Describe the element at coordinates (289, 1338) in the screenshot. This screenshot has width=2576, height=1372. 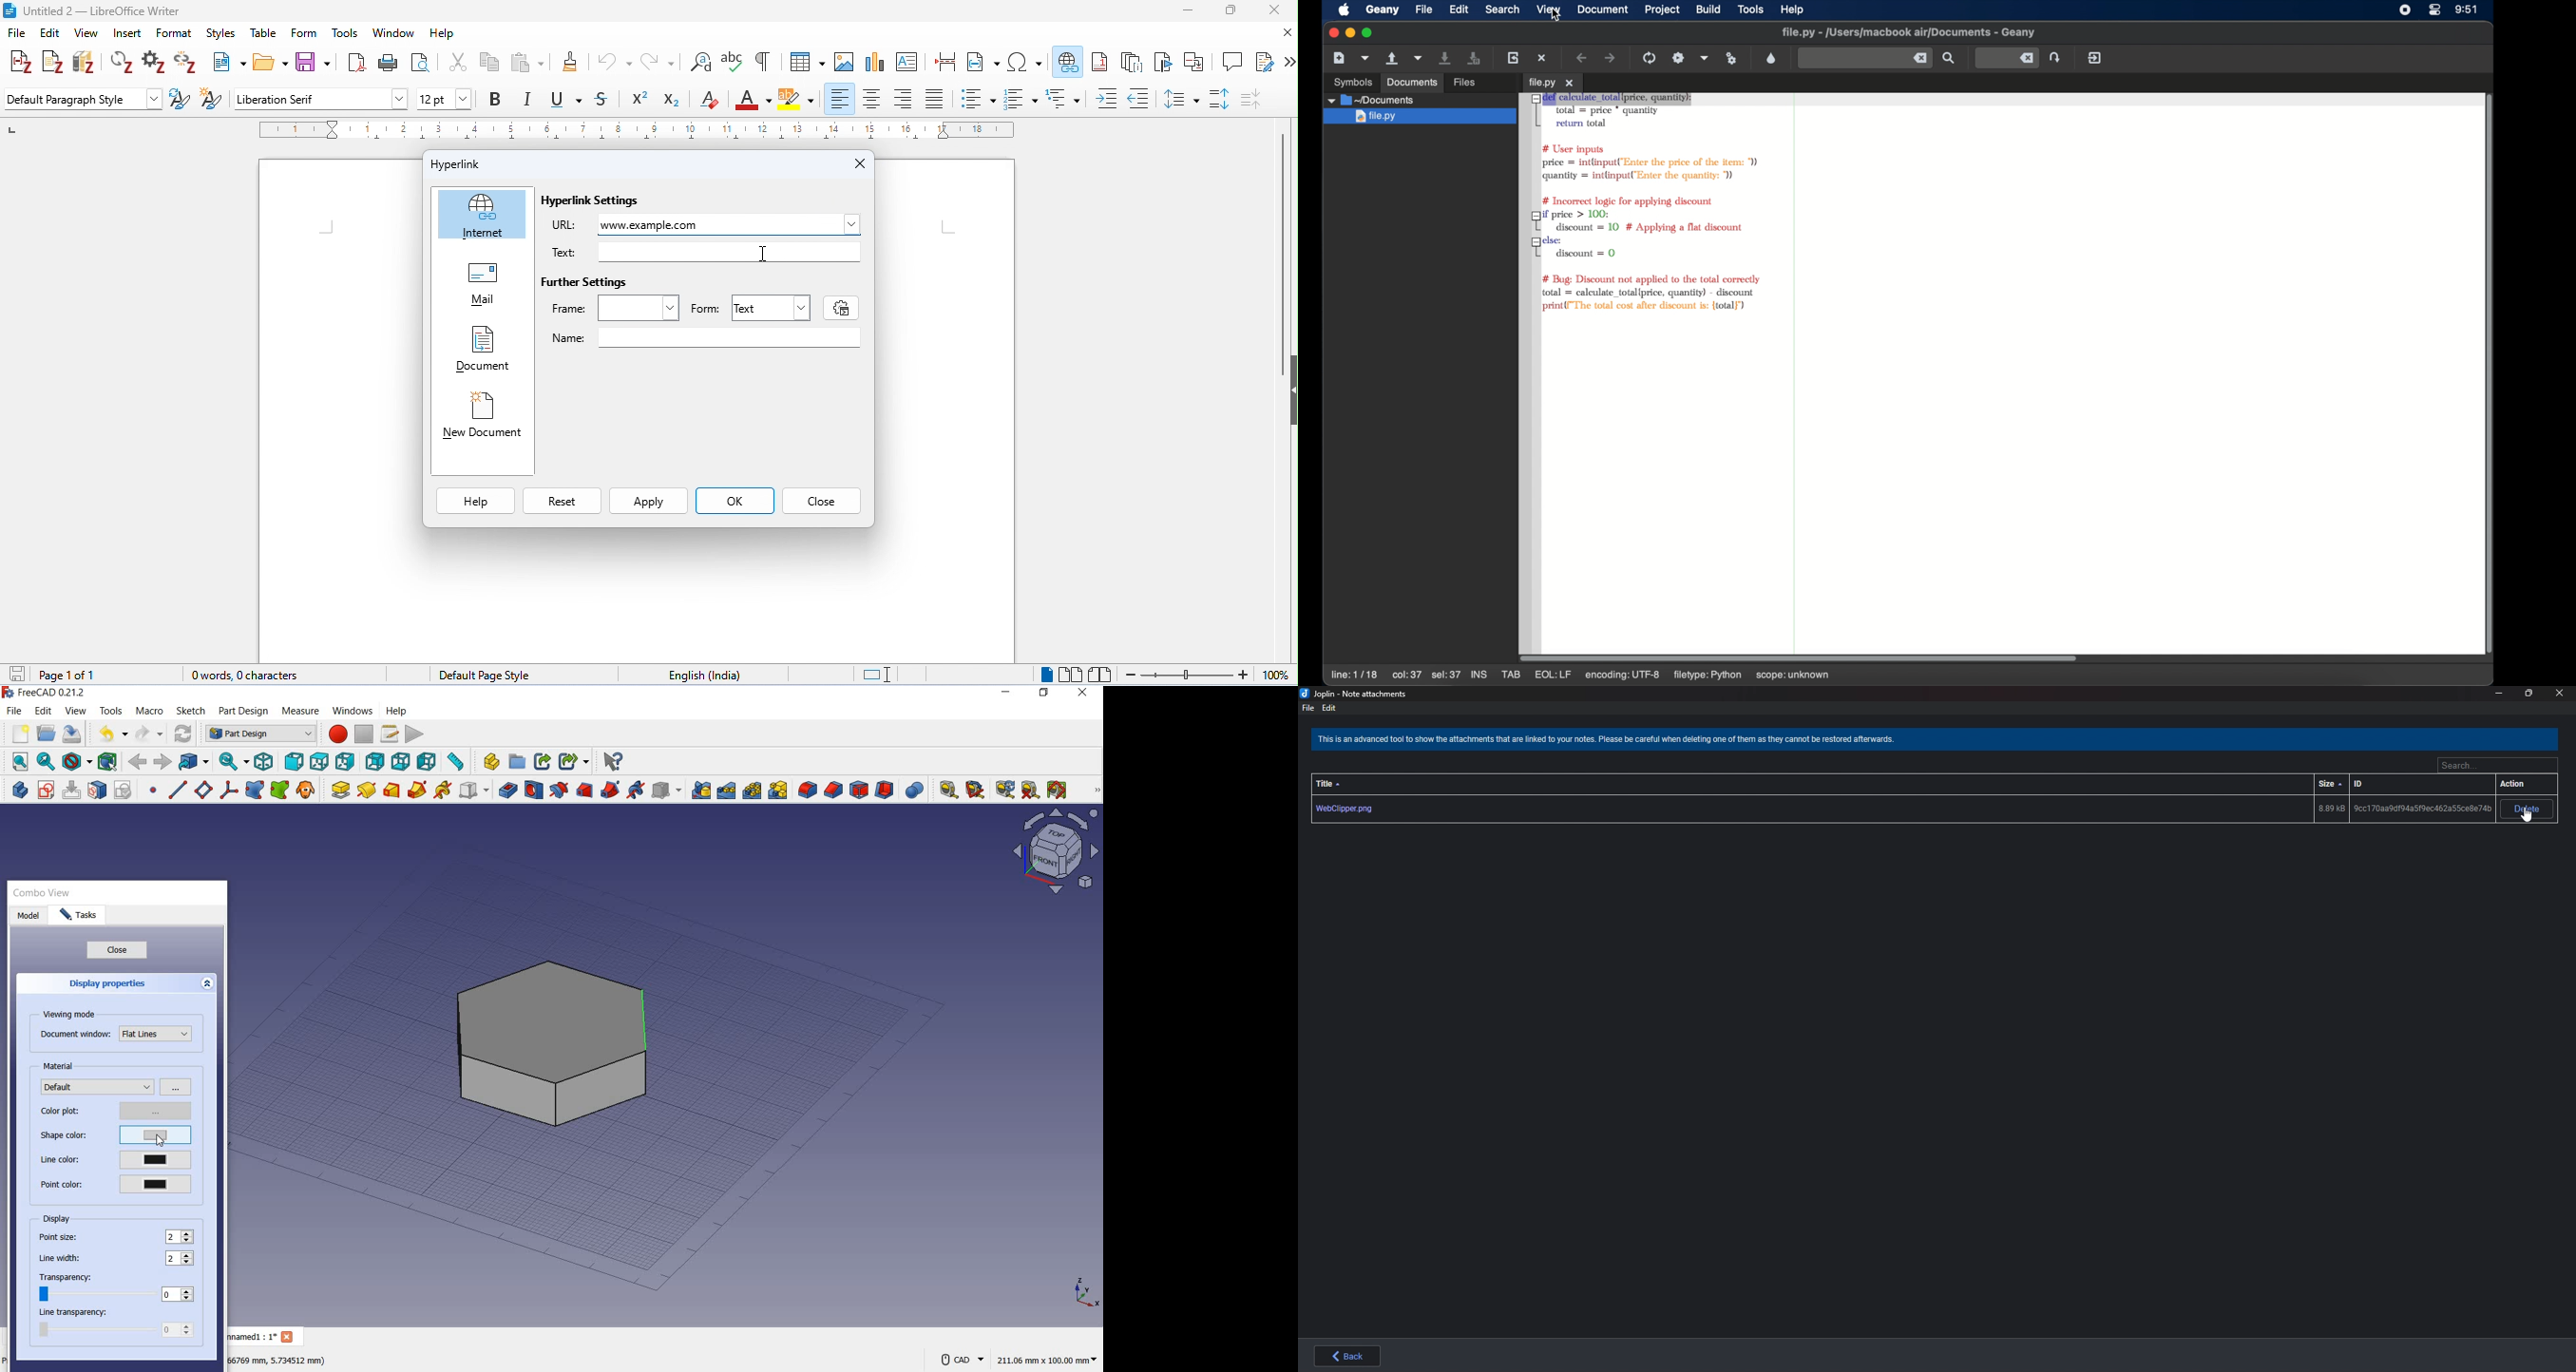
I see `Close` at that location.